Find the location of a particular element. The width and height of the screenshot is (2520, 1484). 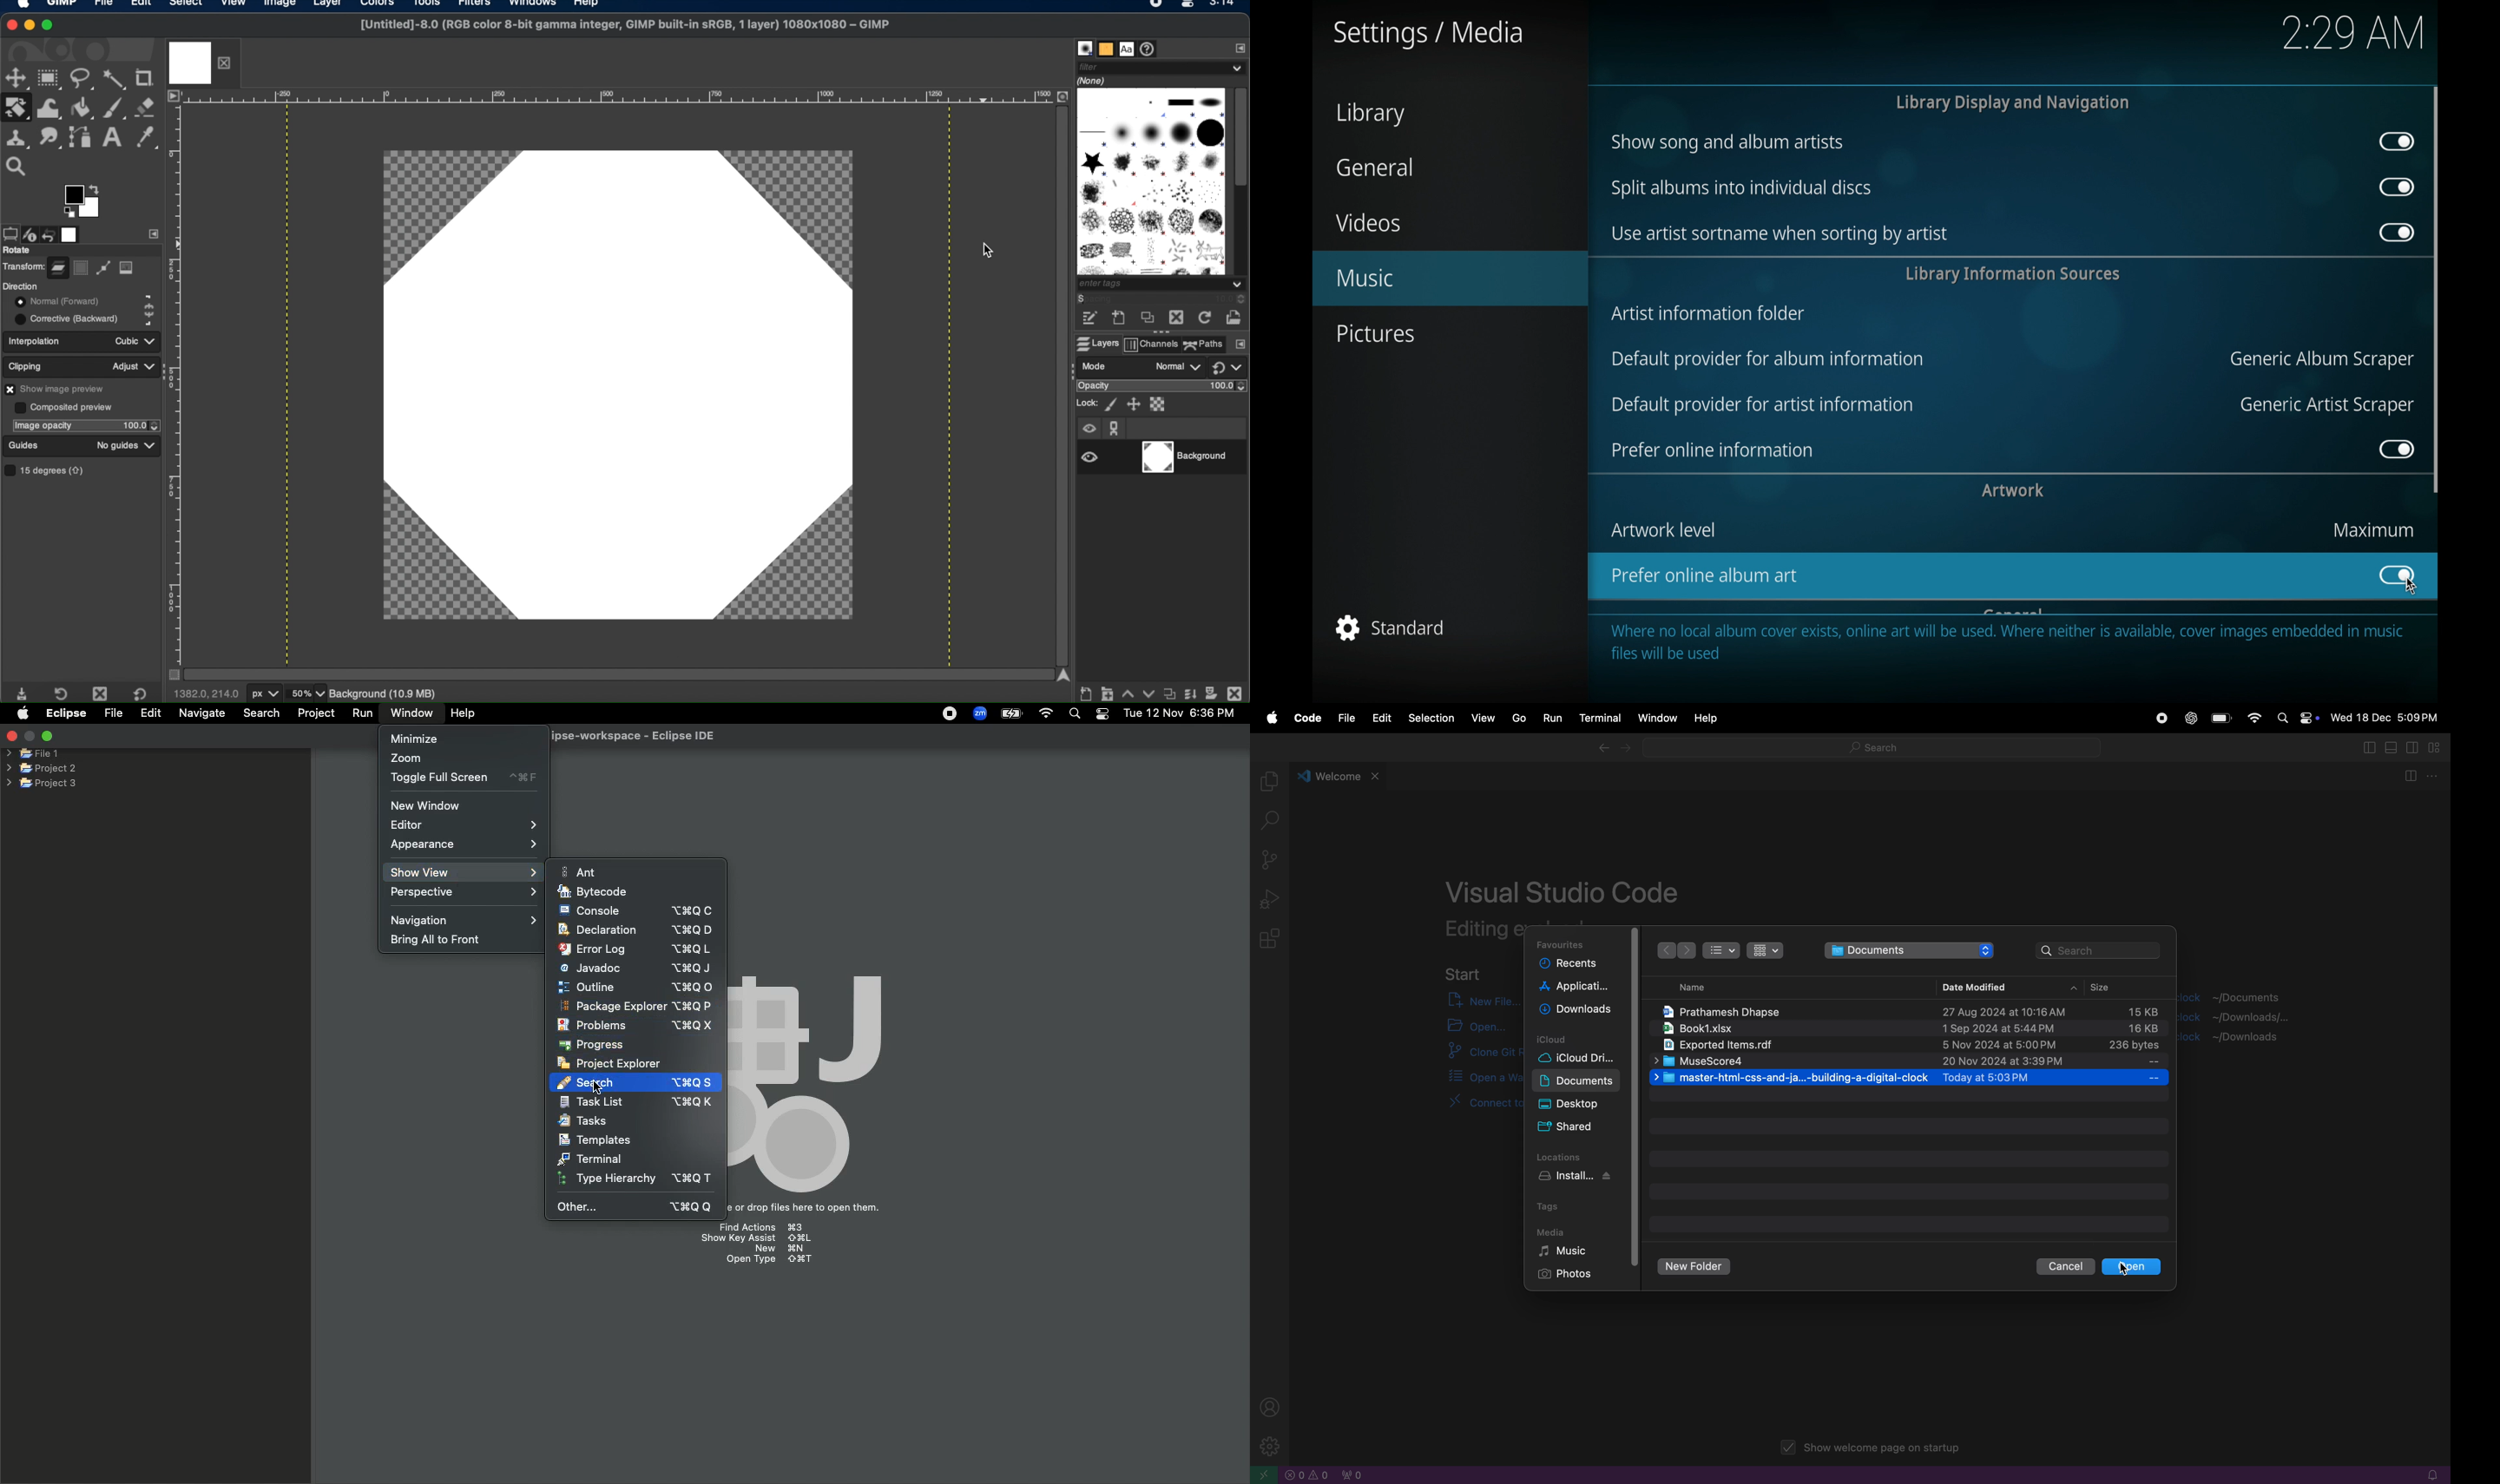

split items into individual discs is located at coordinates (1738, 189).